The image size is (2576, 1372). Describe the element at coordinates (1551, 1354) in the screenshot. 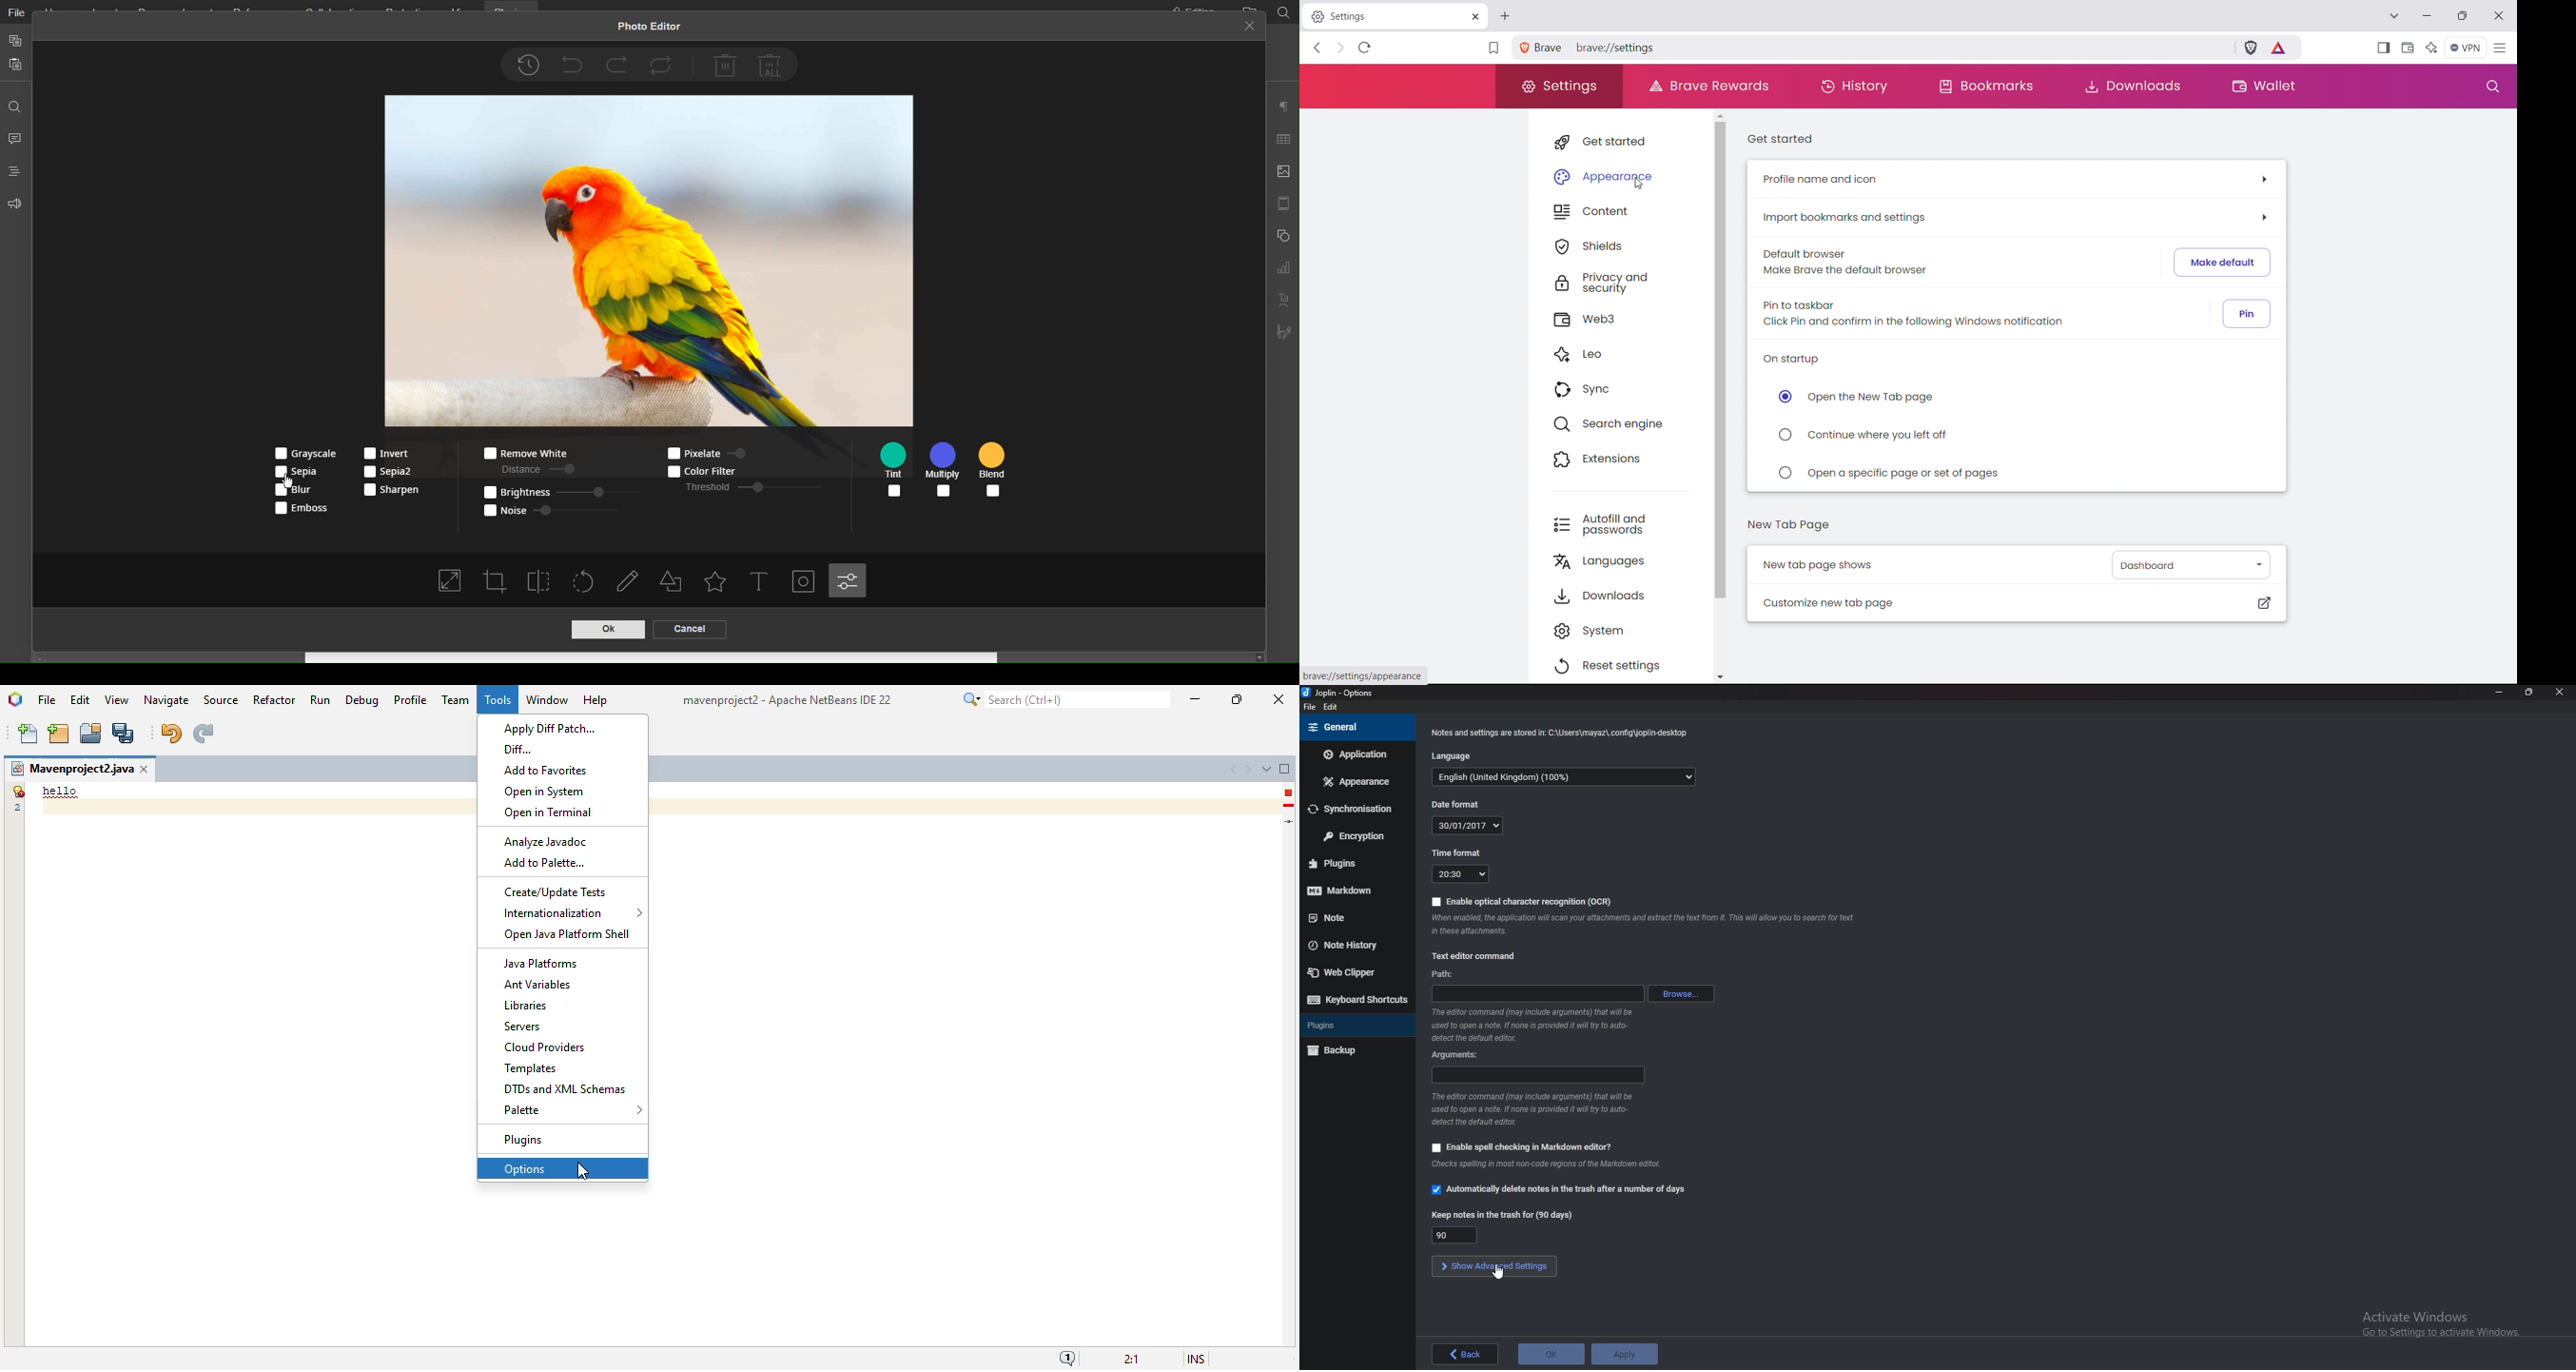

I see `ok` at that location.